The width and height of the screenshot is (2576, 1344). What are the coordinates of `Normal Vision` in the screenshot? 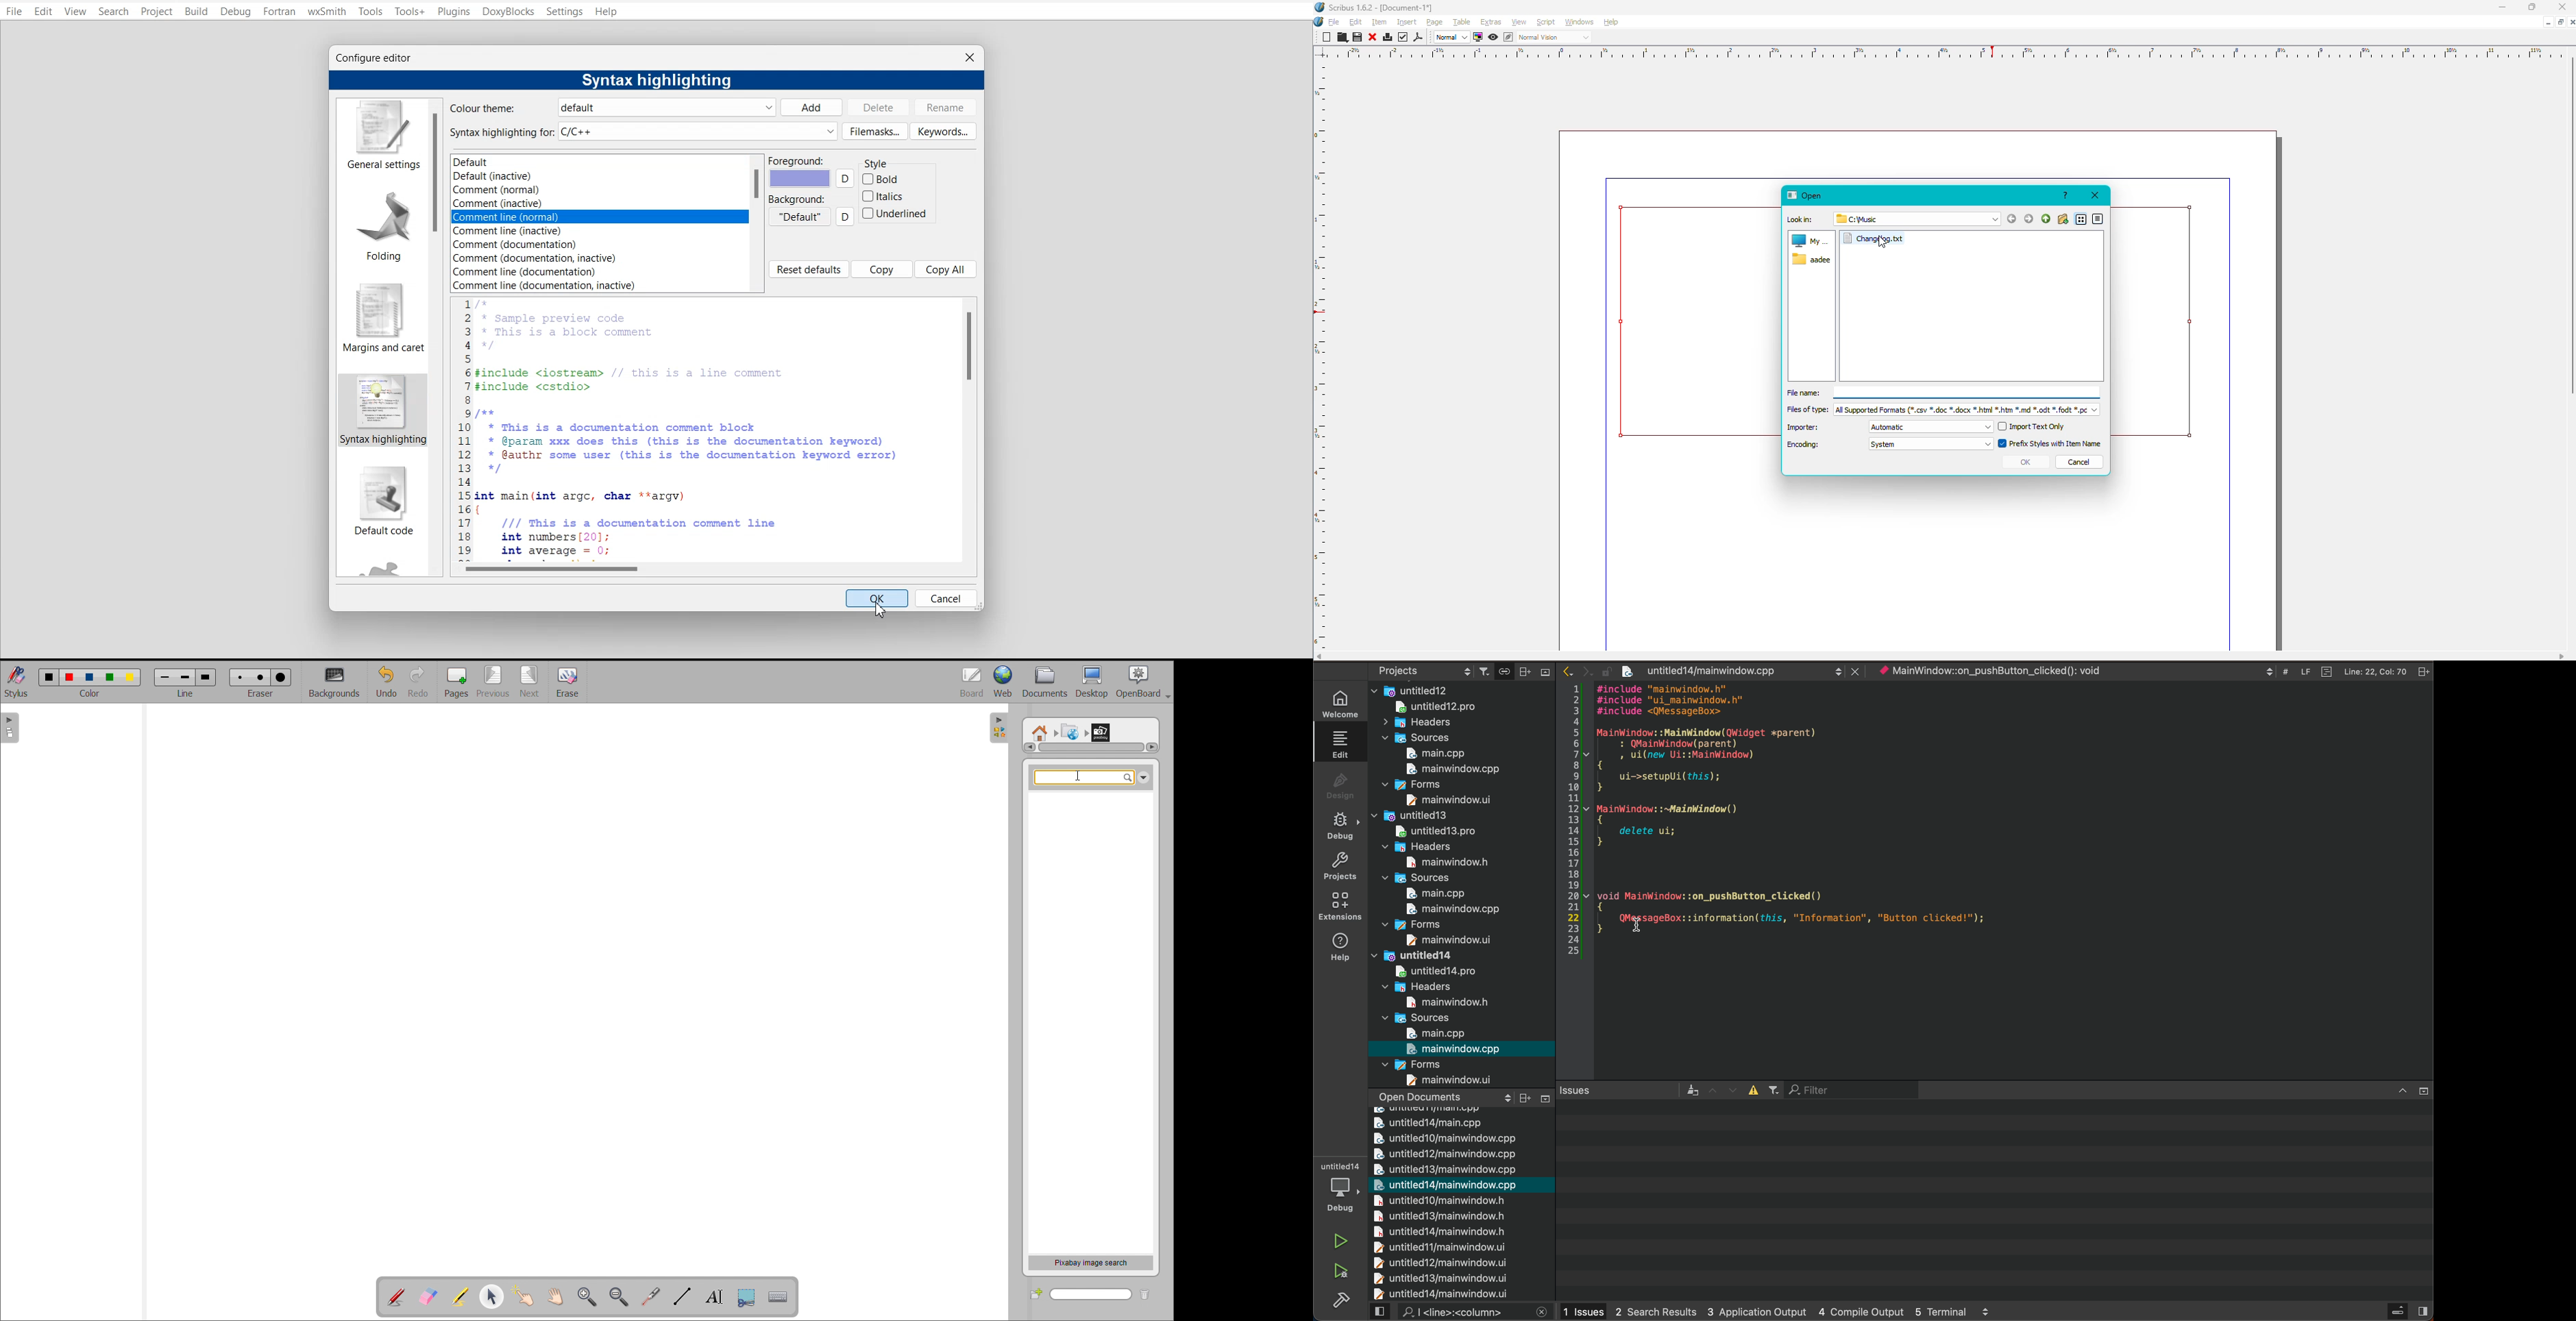 It's located at (1549, 38).